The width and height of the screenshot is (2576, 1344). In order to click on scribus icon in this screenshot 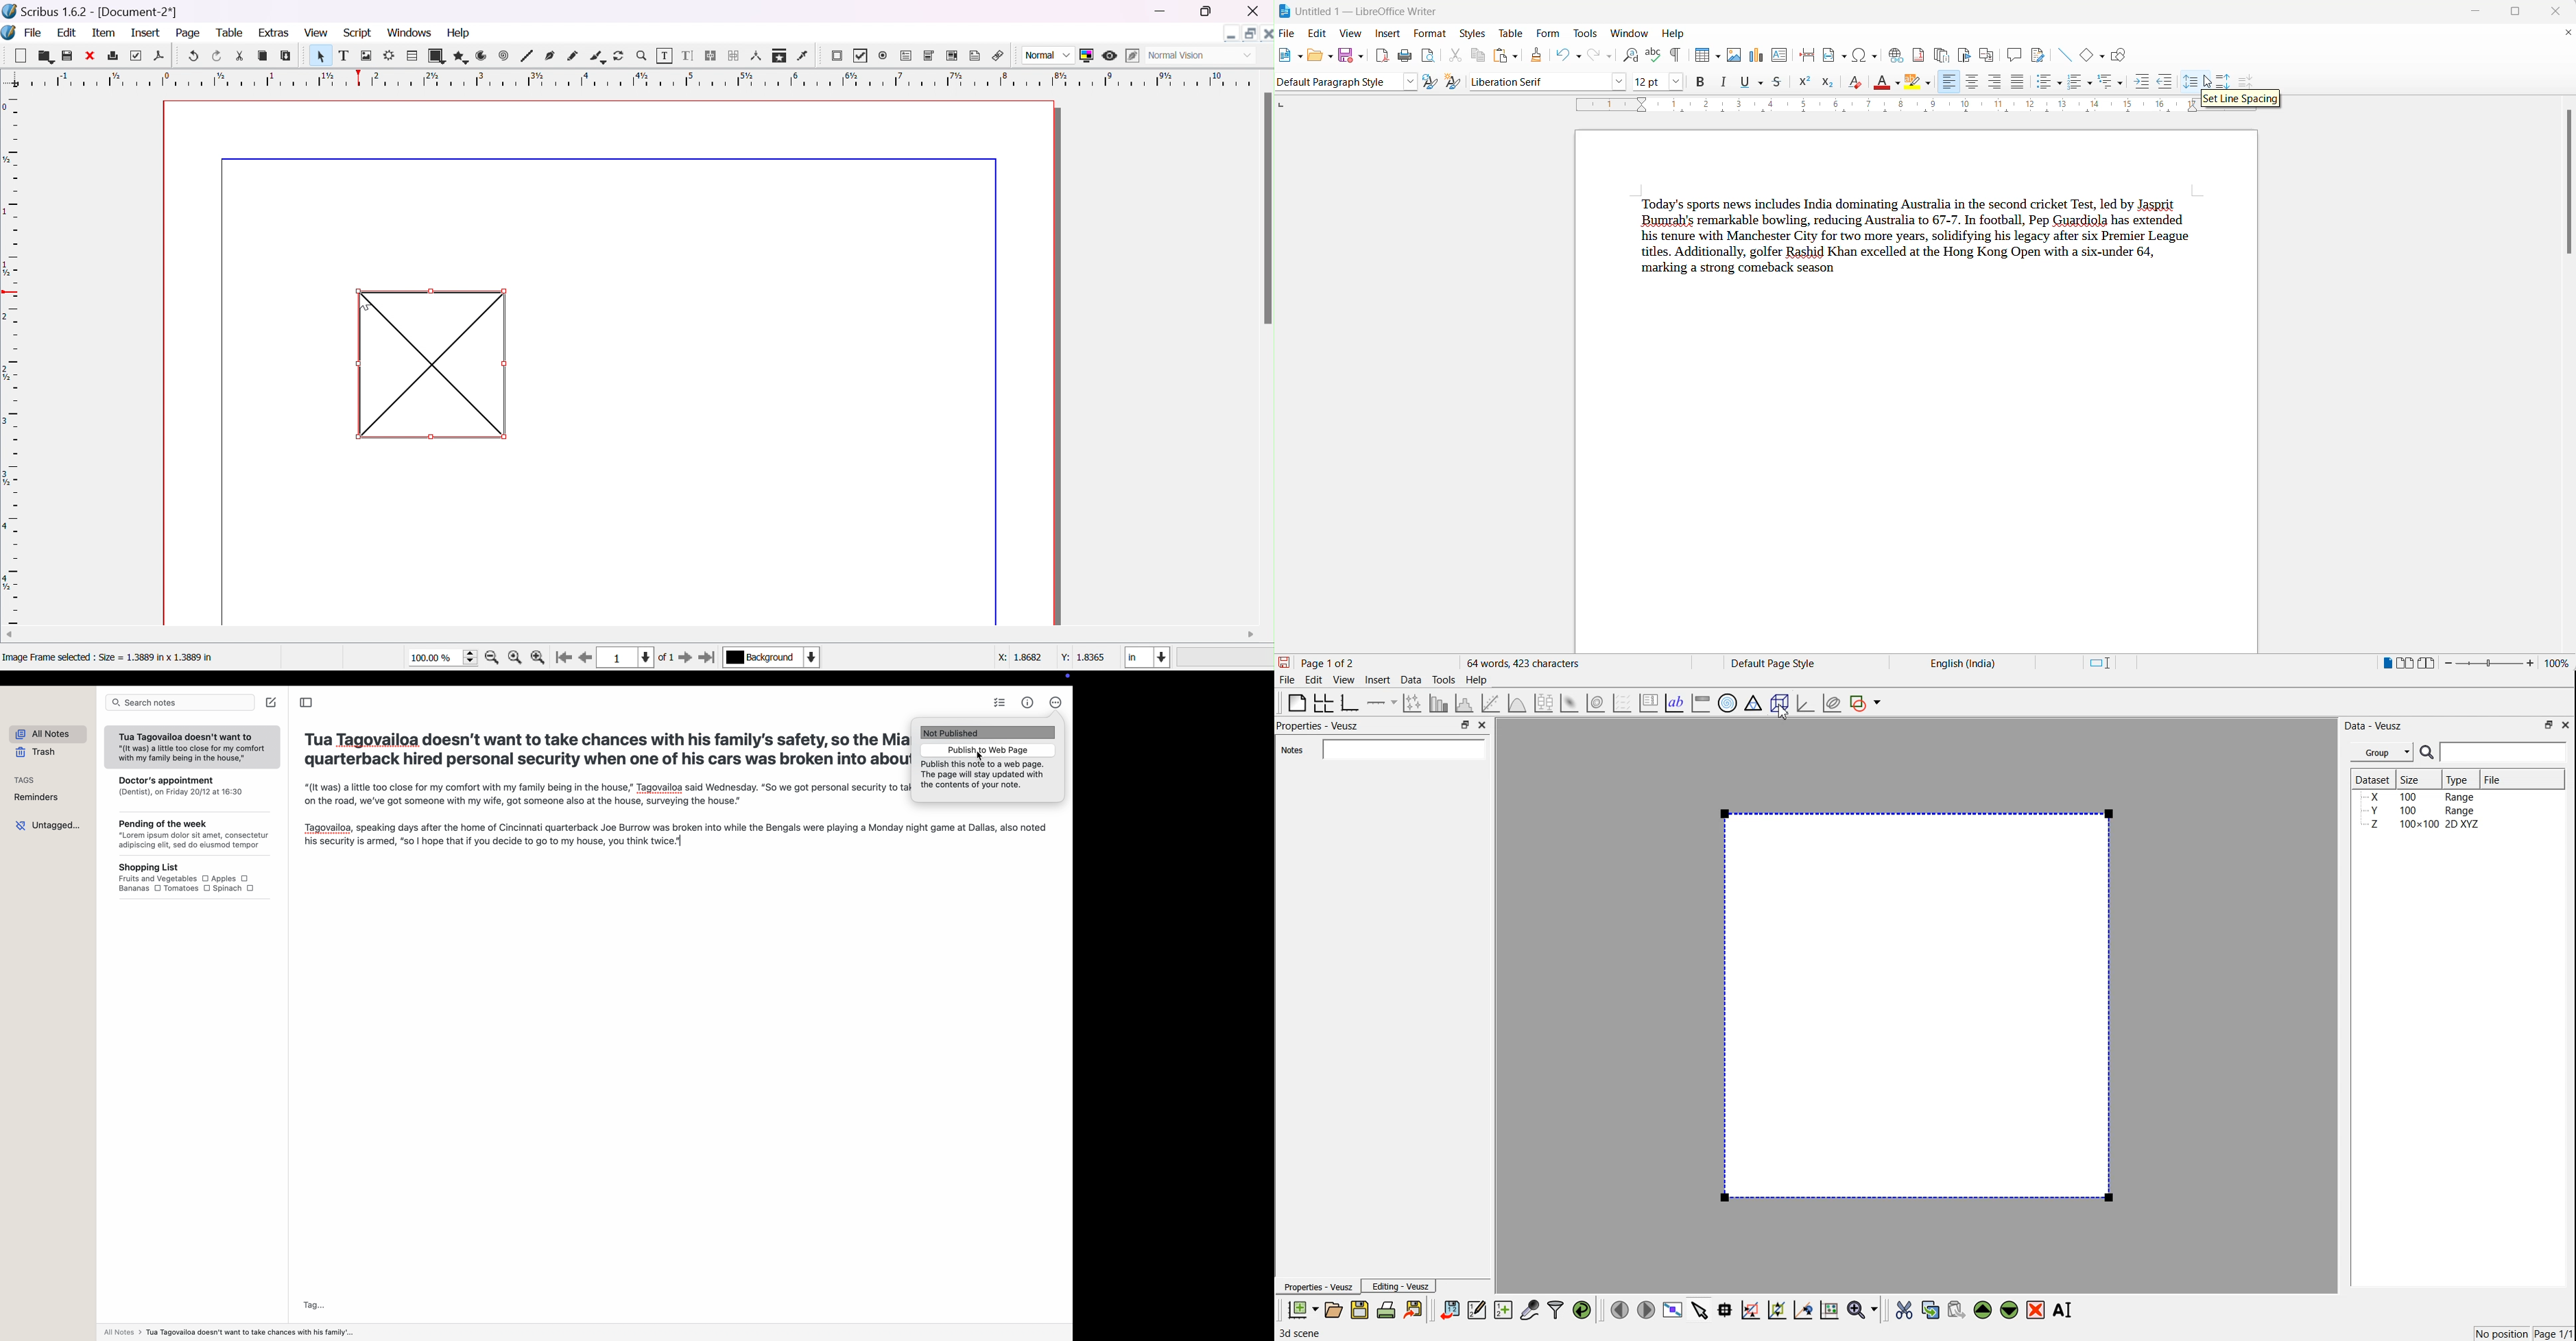, I will do `click(9, 32)`.